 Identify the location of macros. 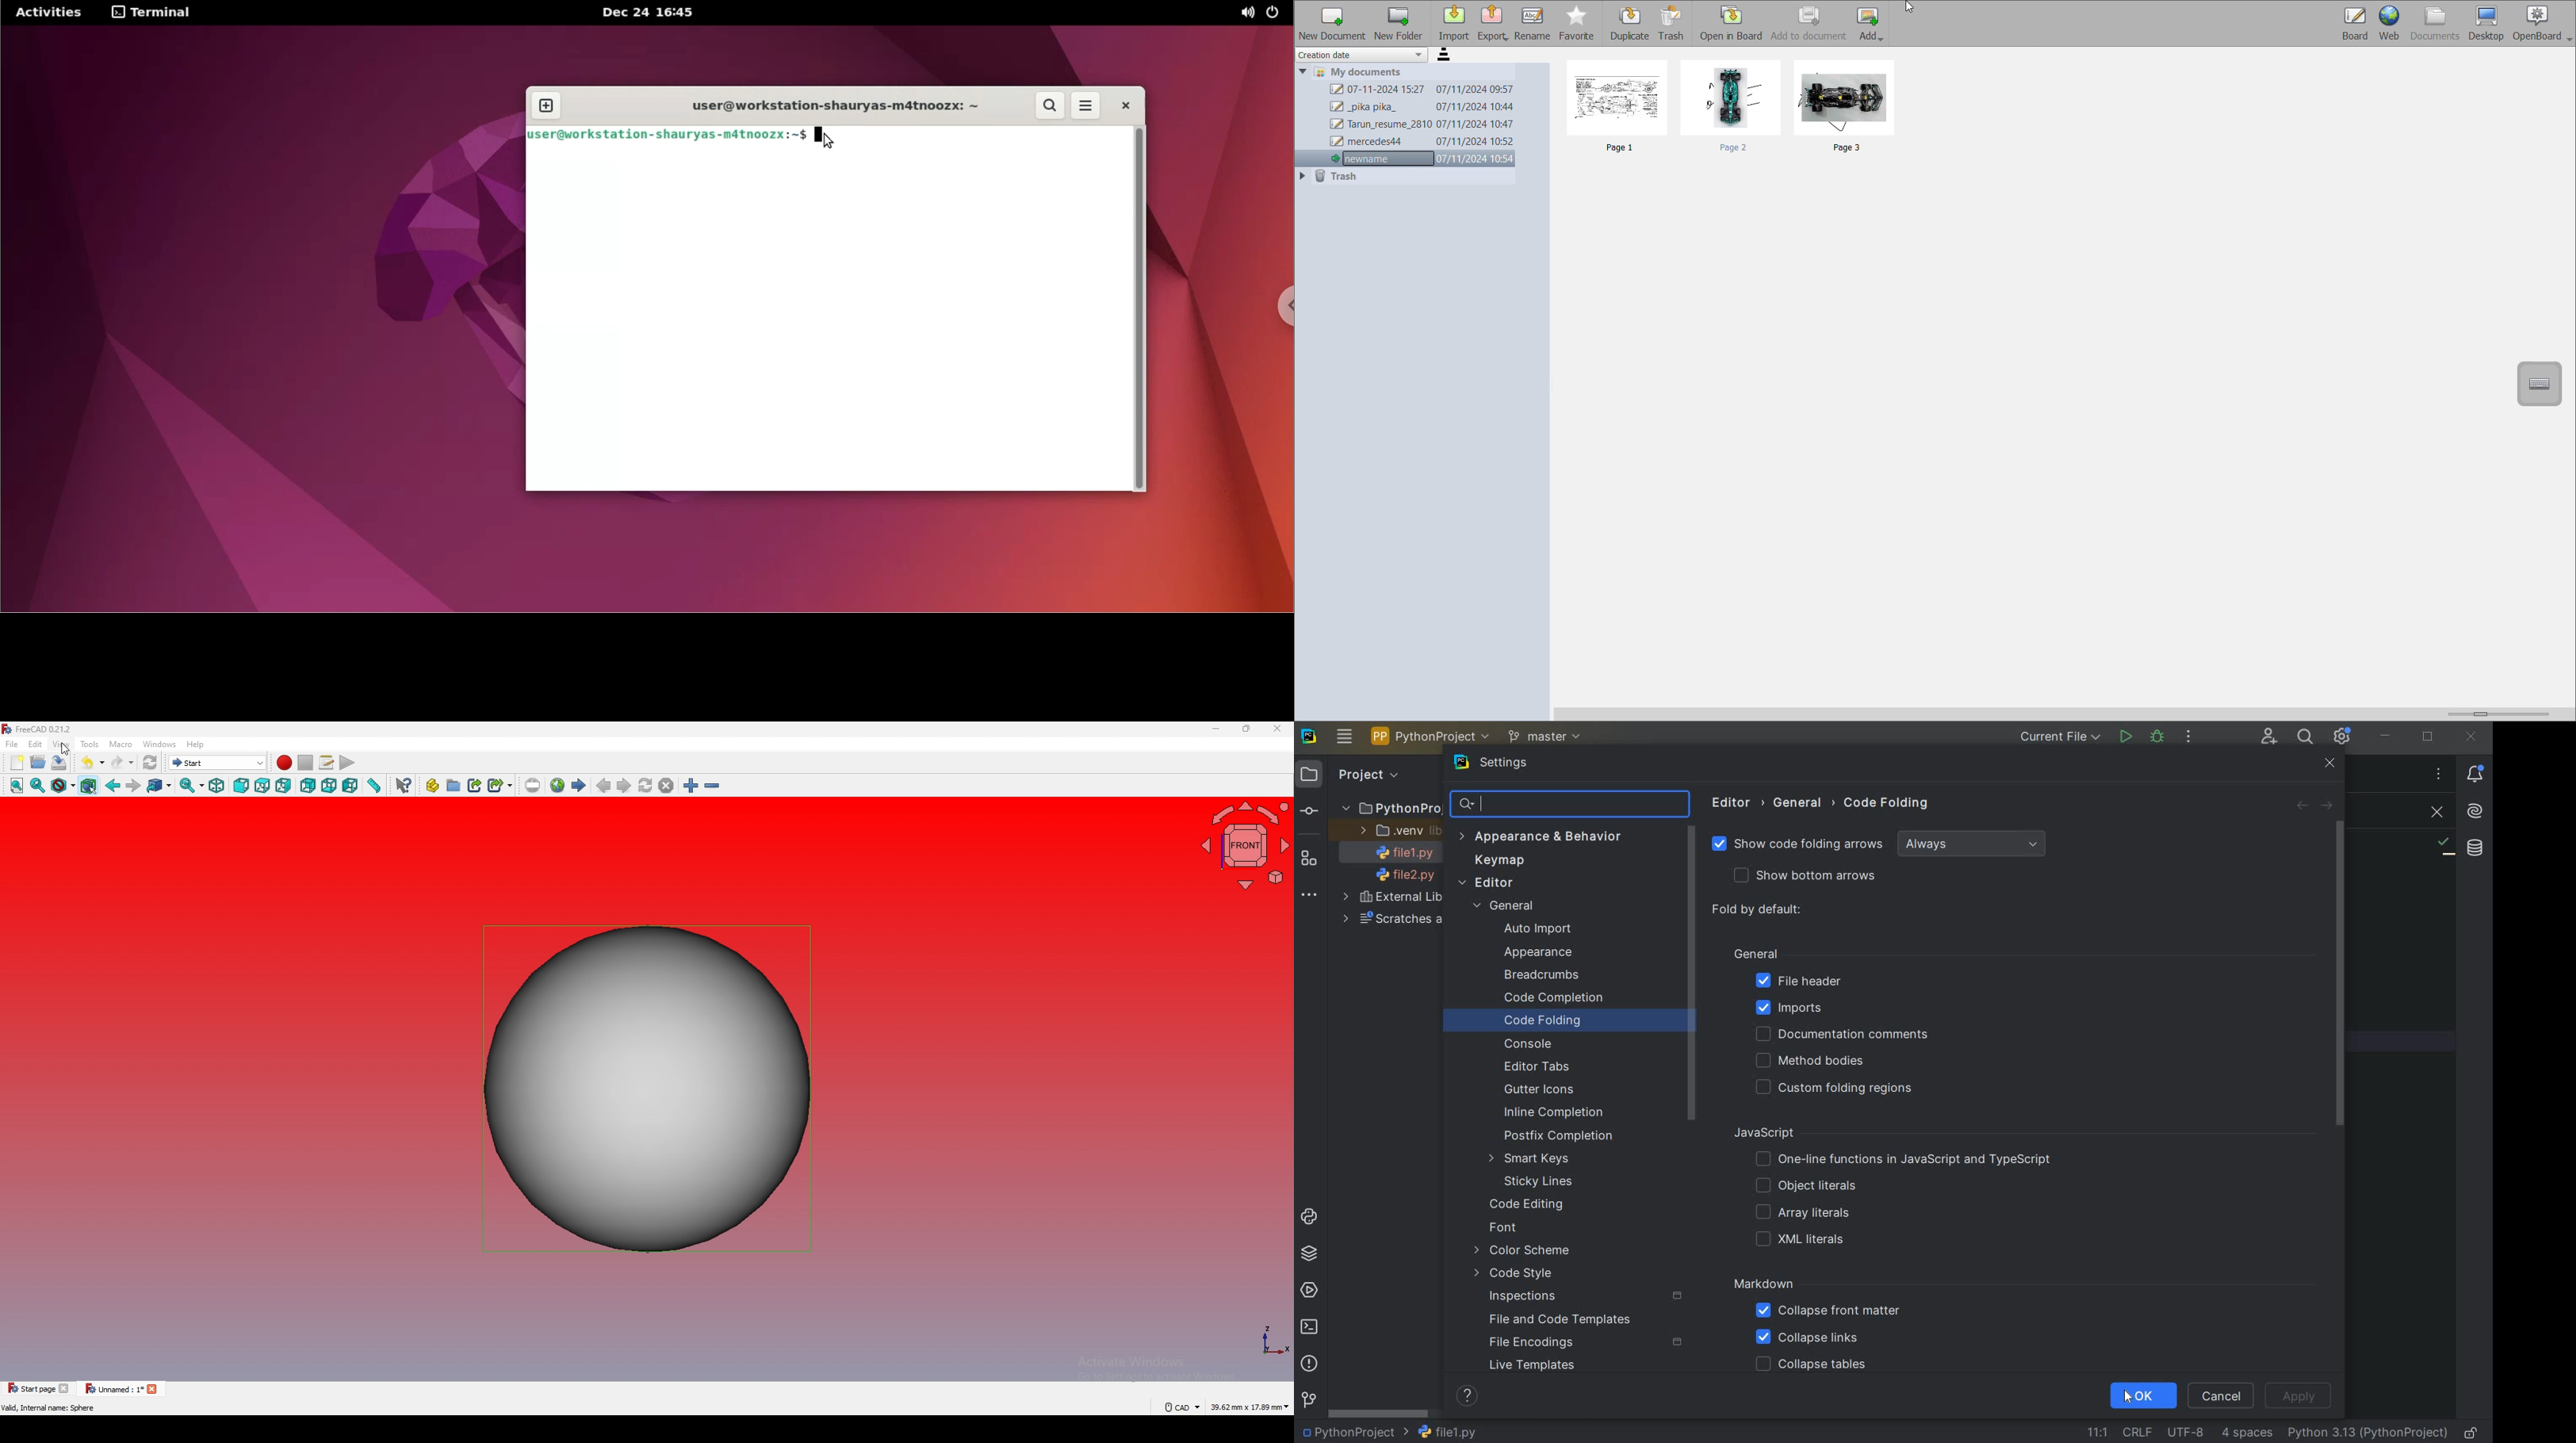
(326, 763).